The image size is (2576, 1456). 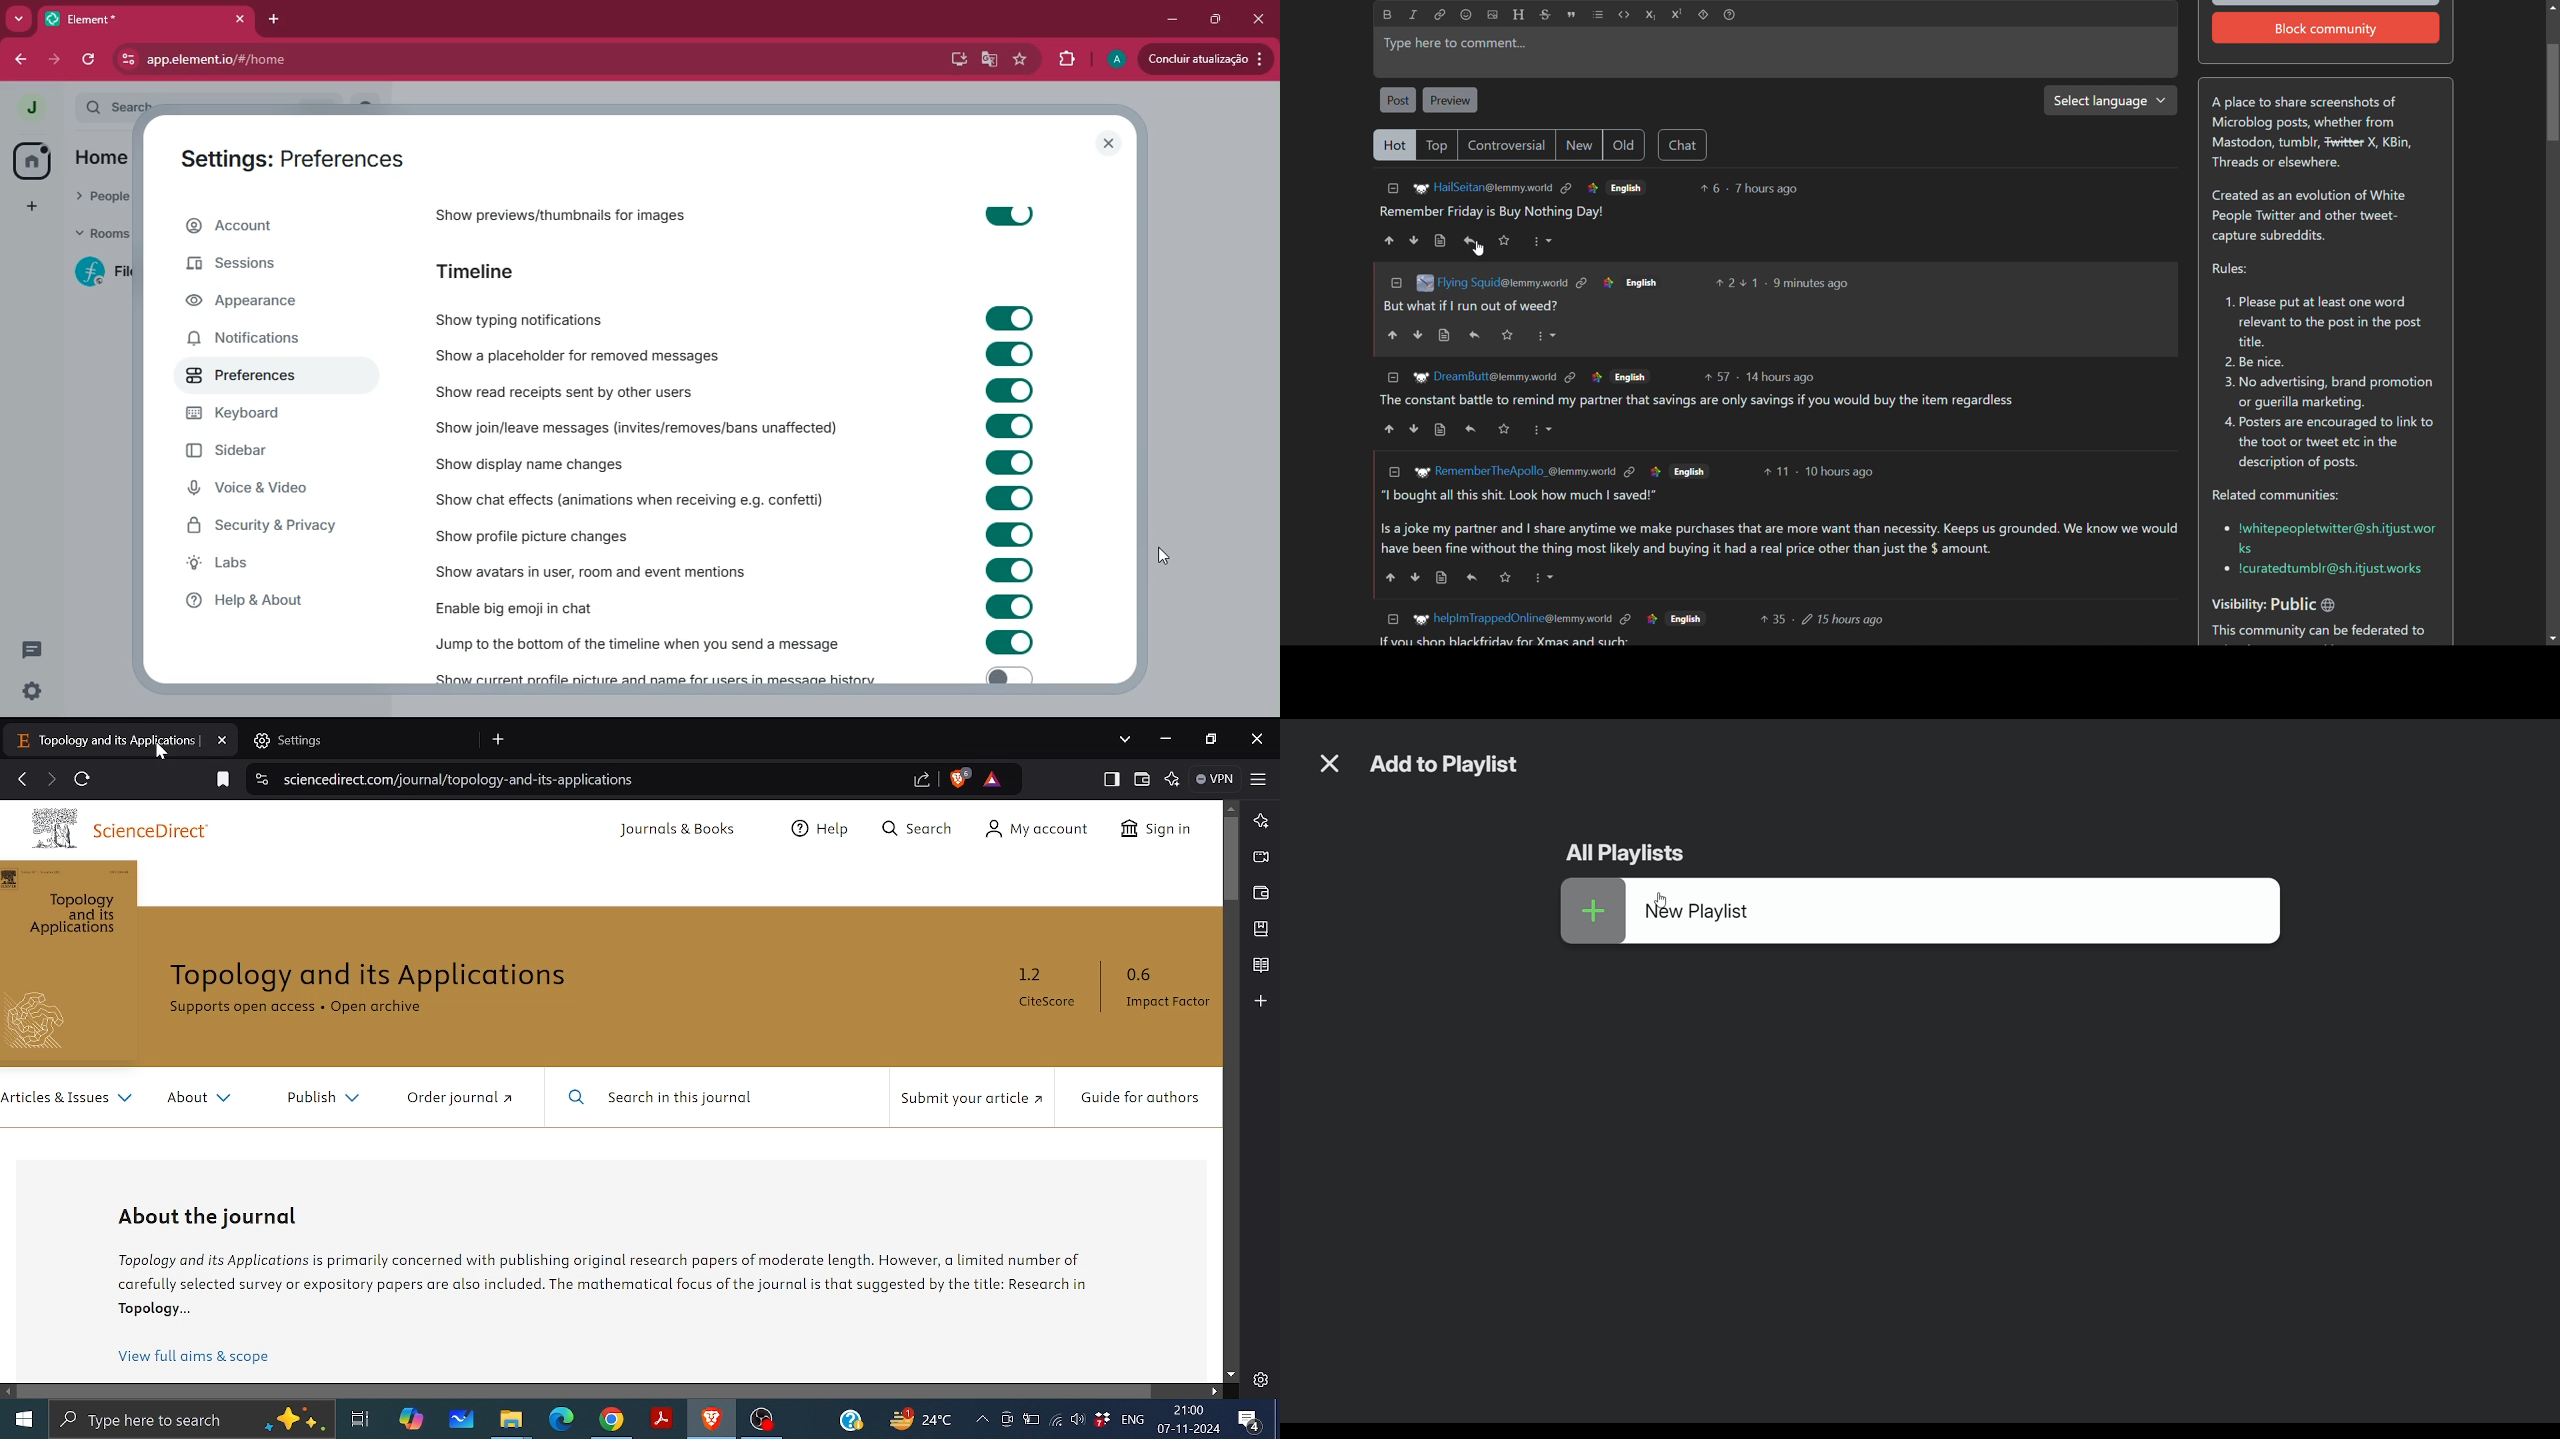 What do you see at coordinates (1392, 336) in the screenshot?
I see `upvote` at bounding box center [1392, 336].